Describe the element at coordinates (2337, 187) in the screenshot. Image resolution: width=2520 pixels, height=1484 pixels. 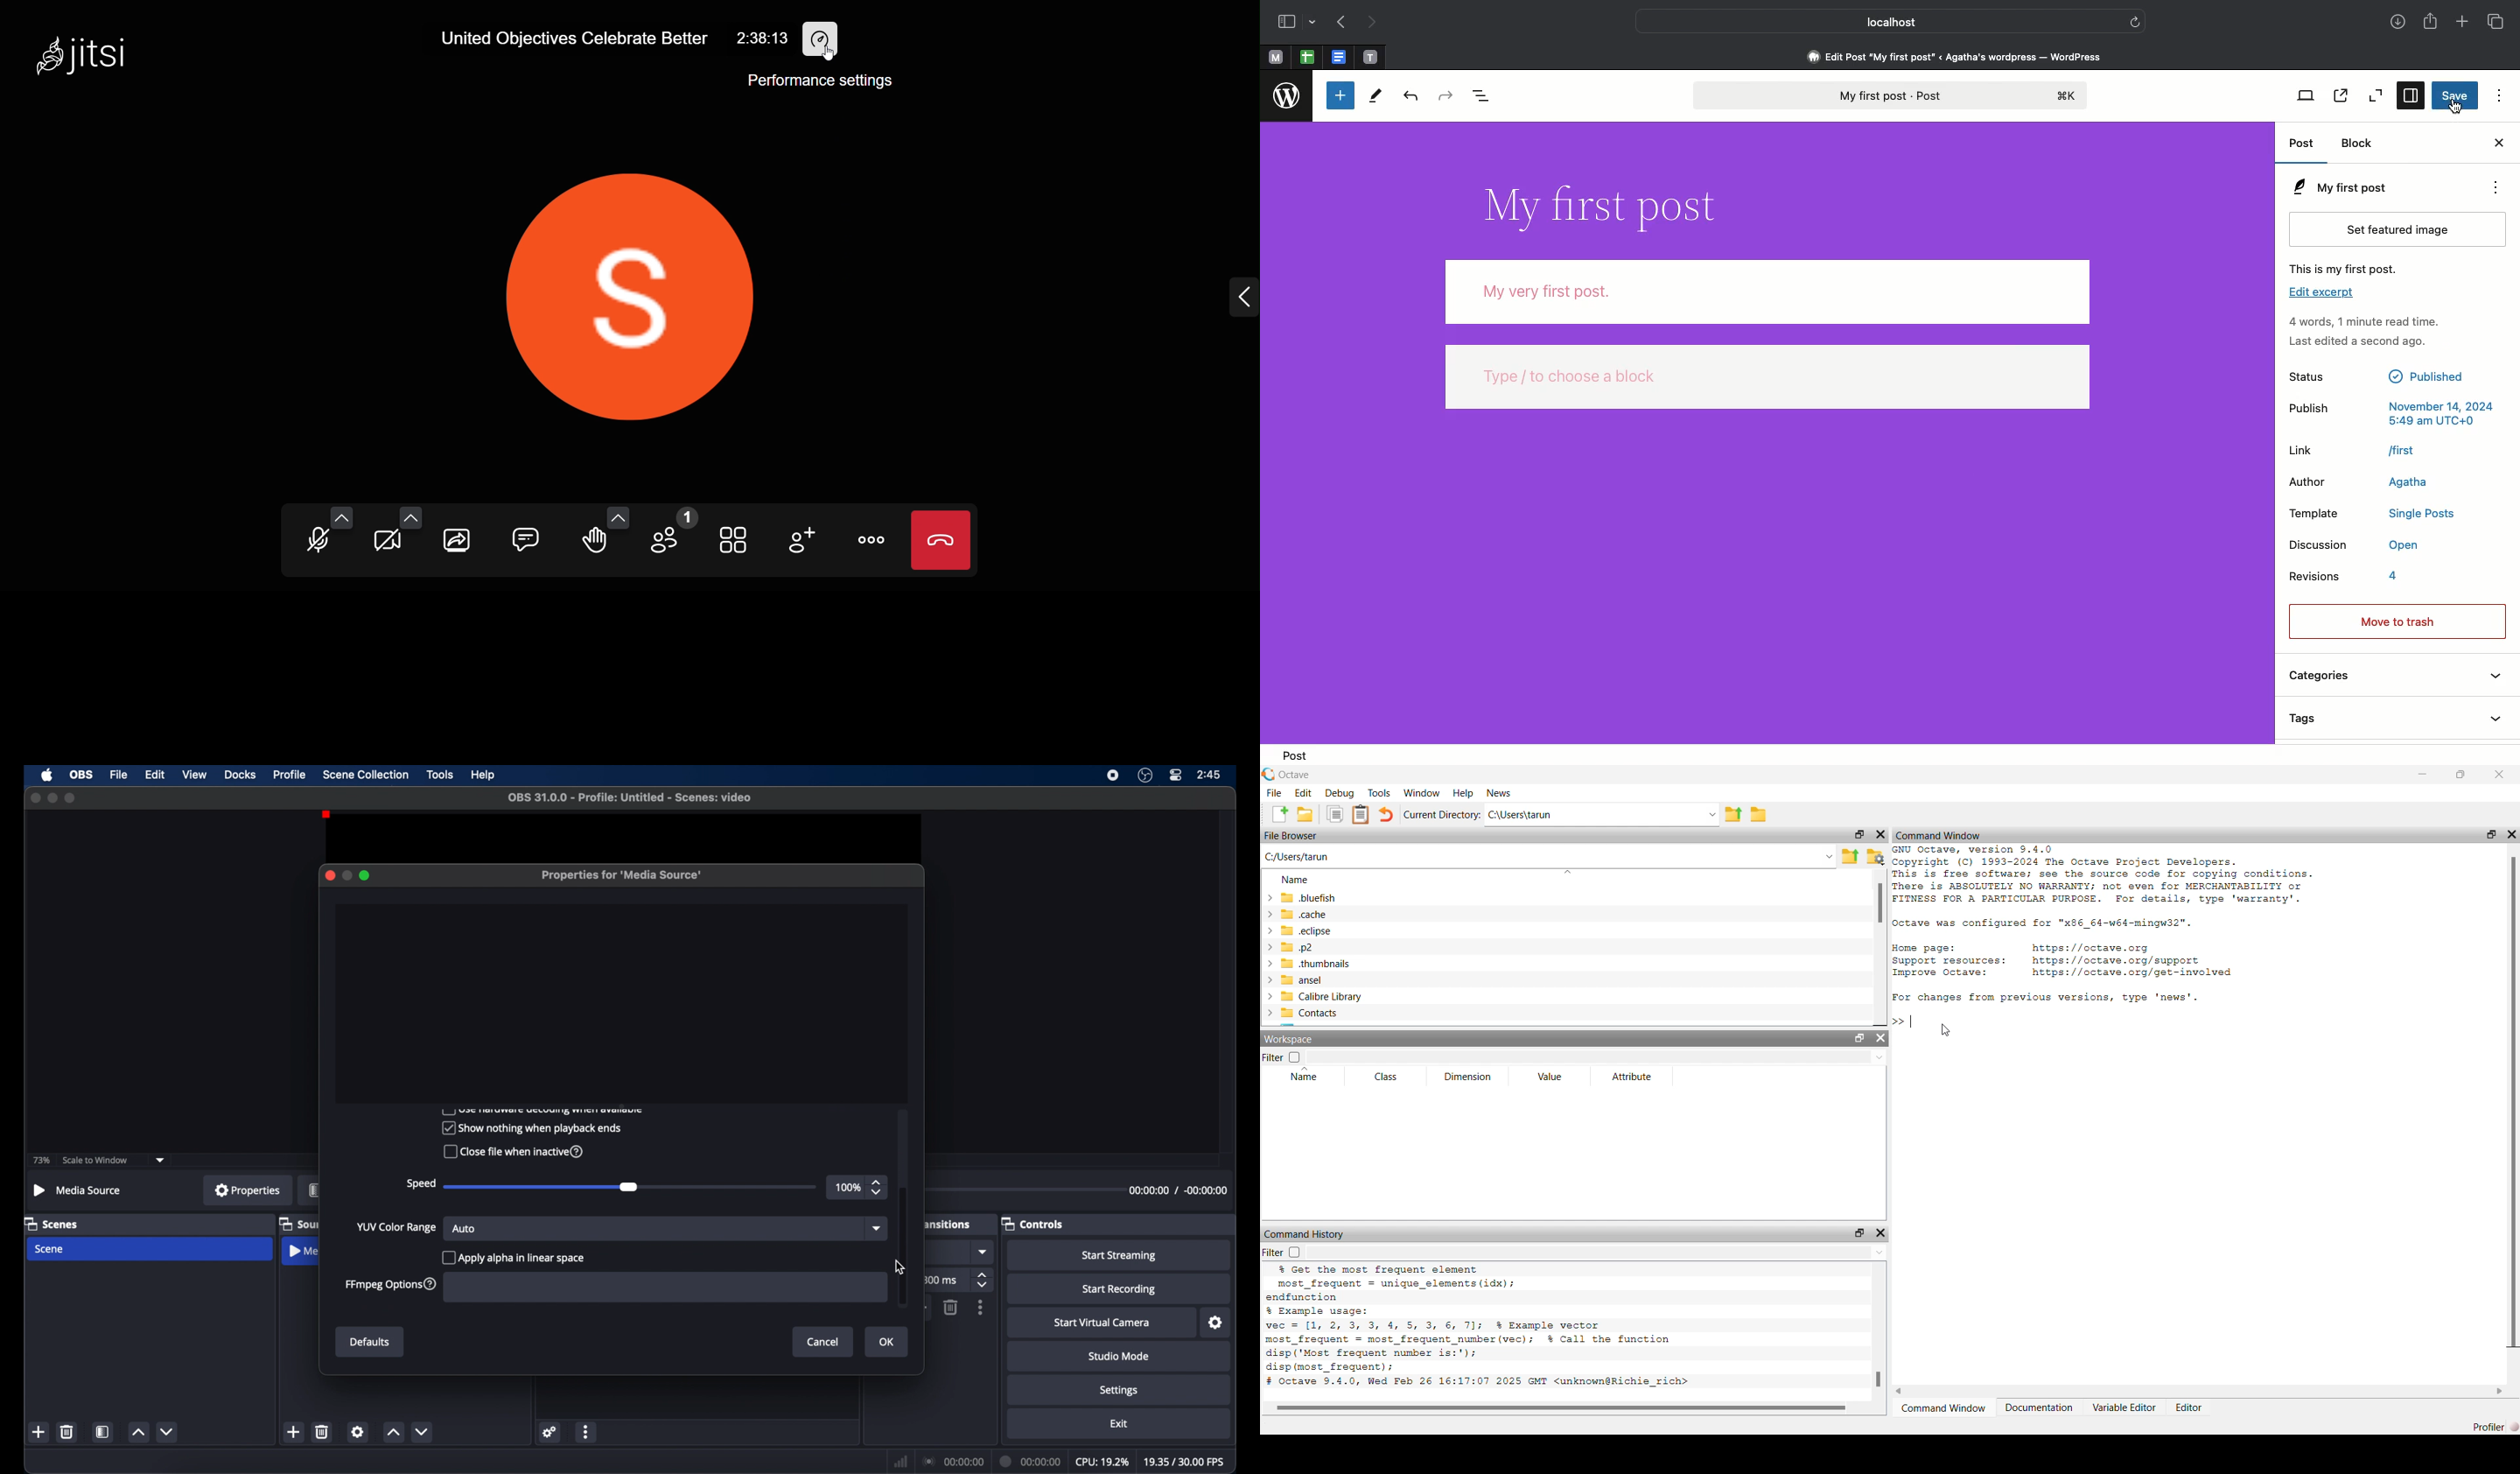
I see `My first post` at that location.